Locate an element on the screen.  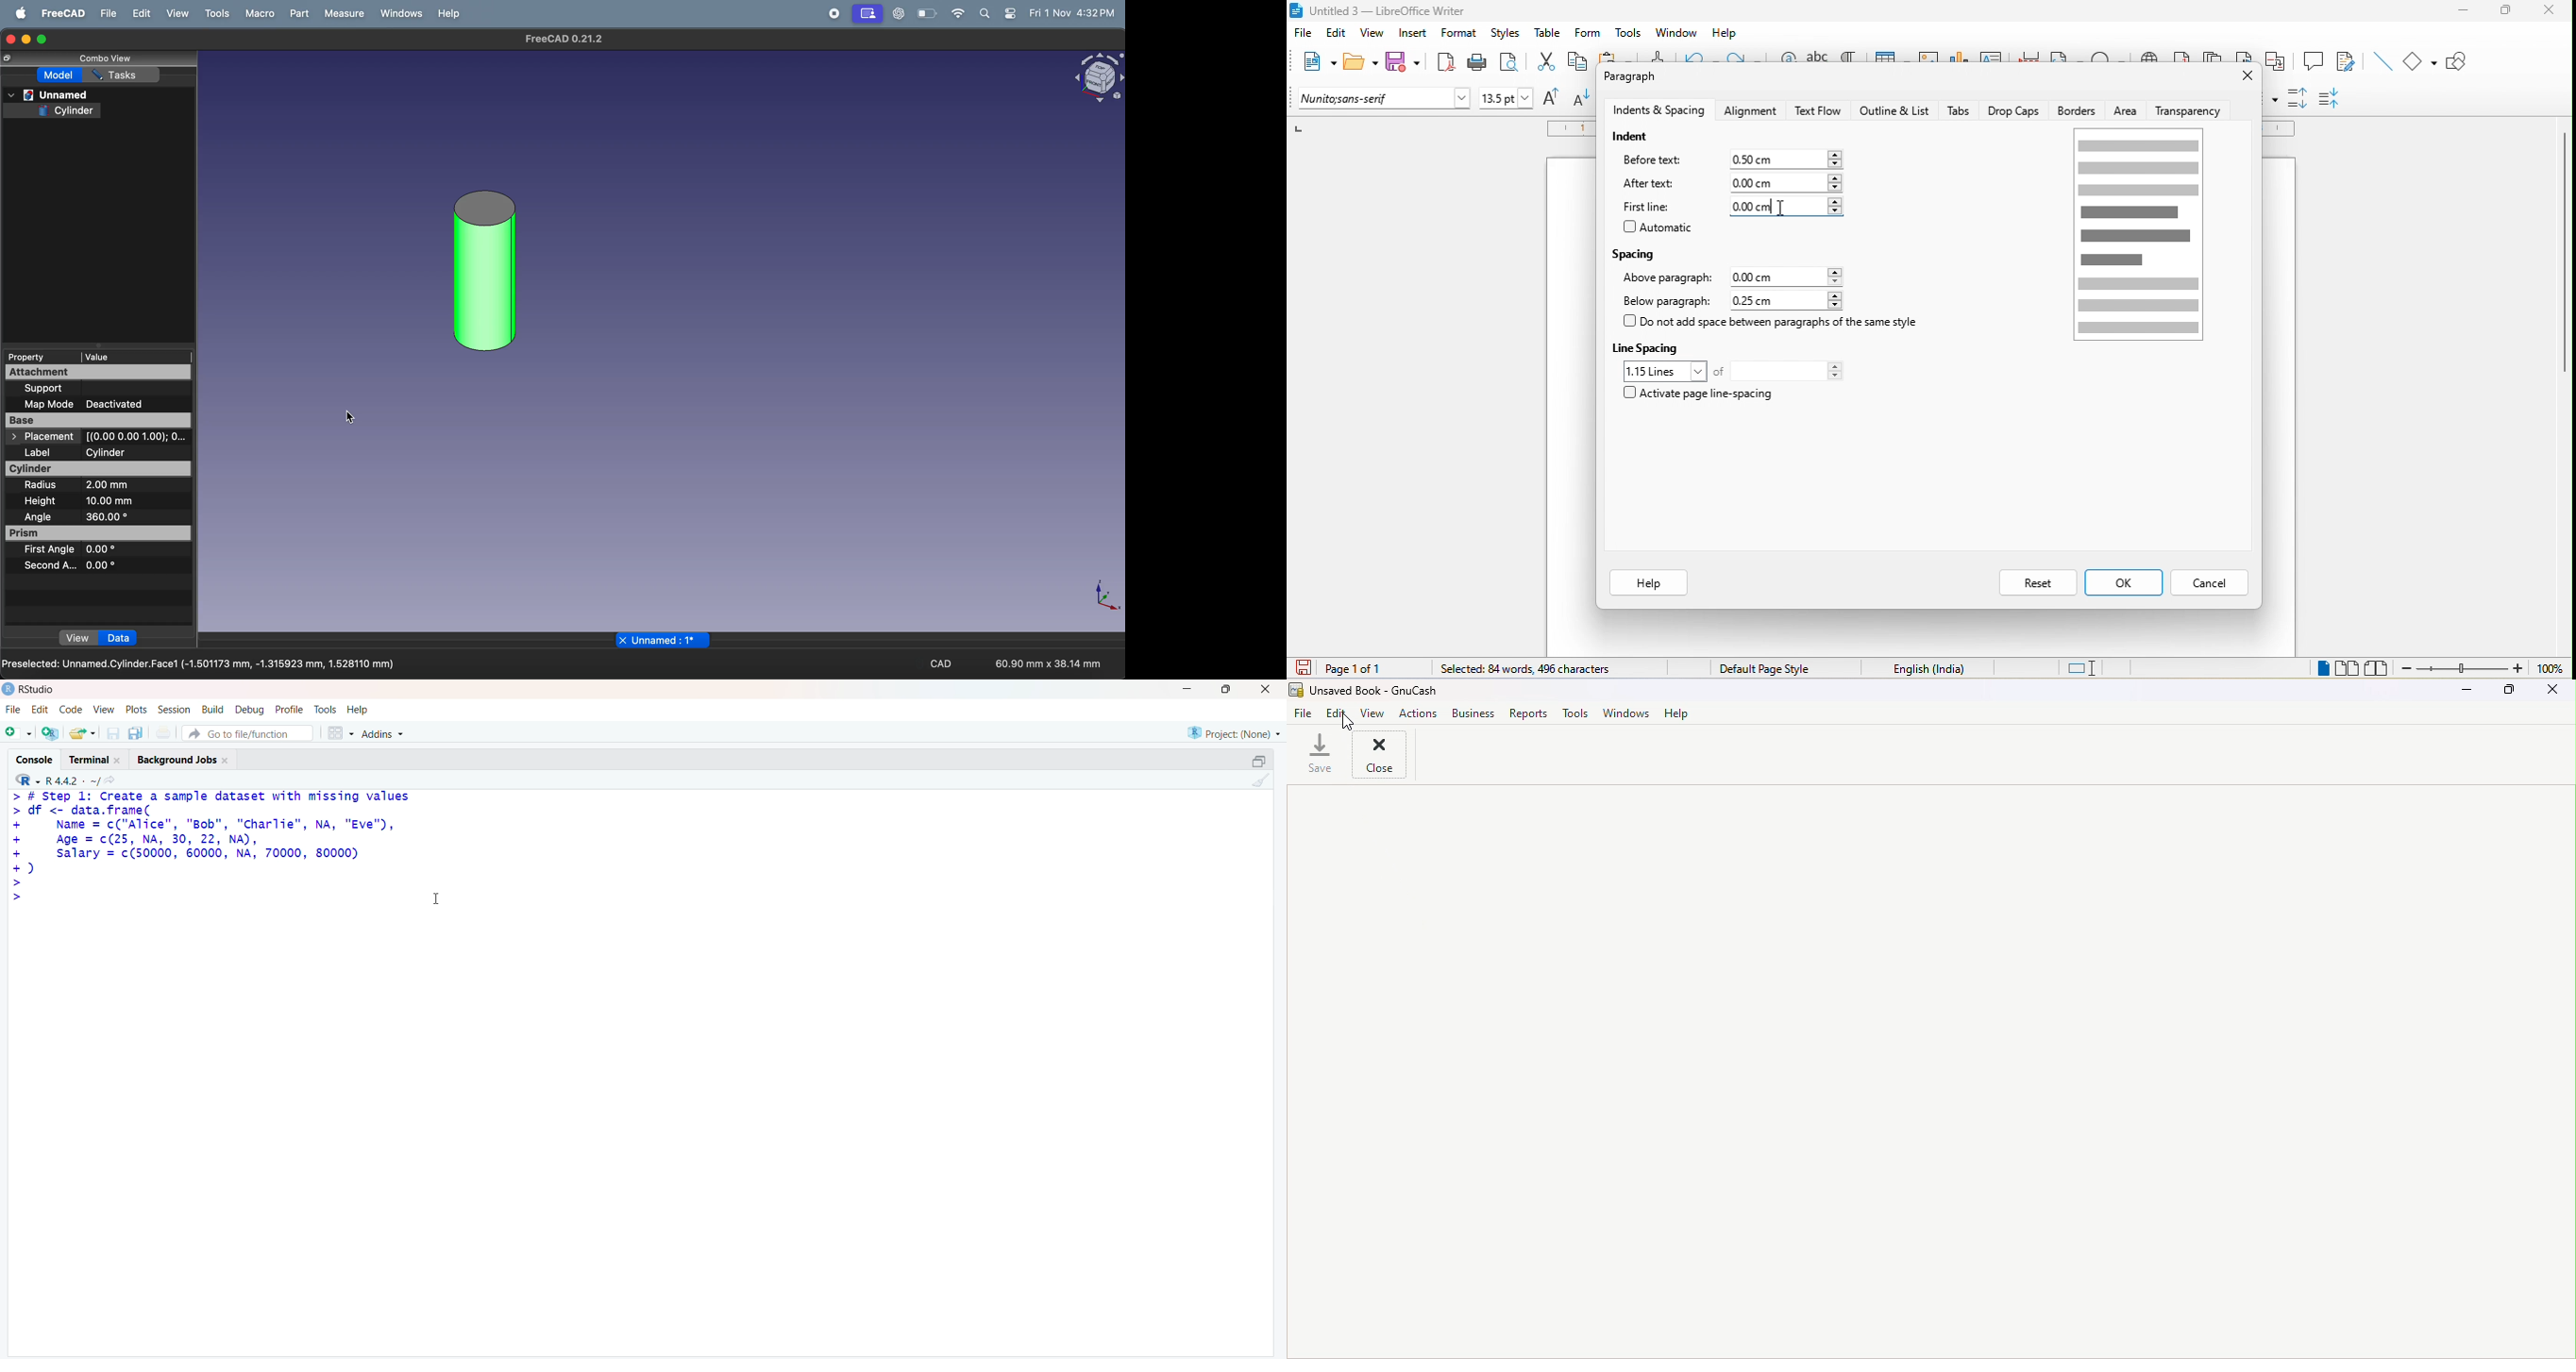
borders is located at coordinates (2075, 111).